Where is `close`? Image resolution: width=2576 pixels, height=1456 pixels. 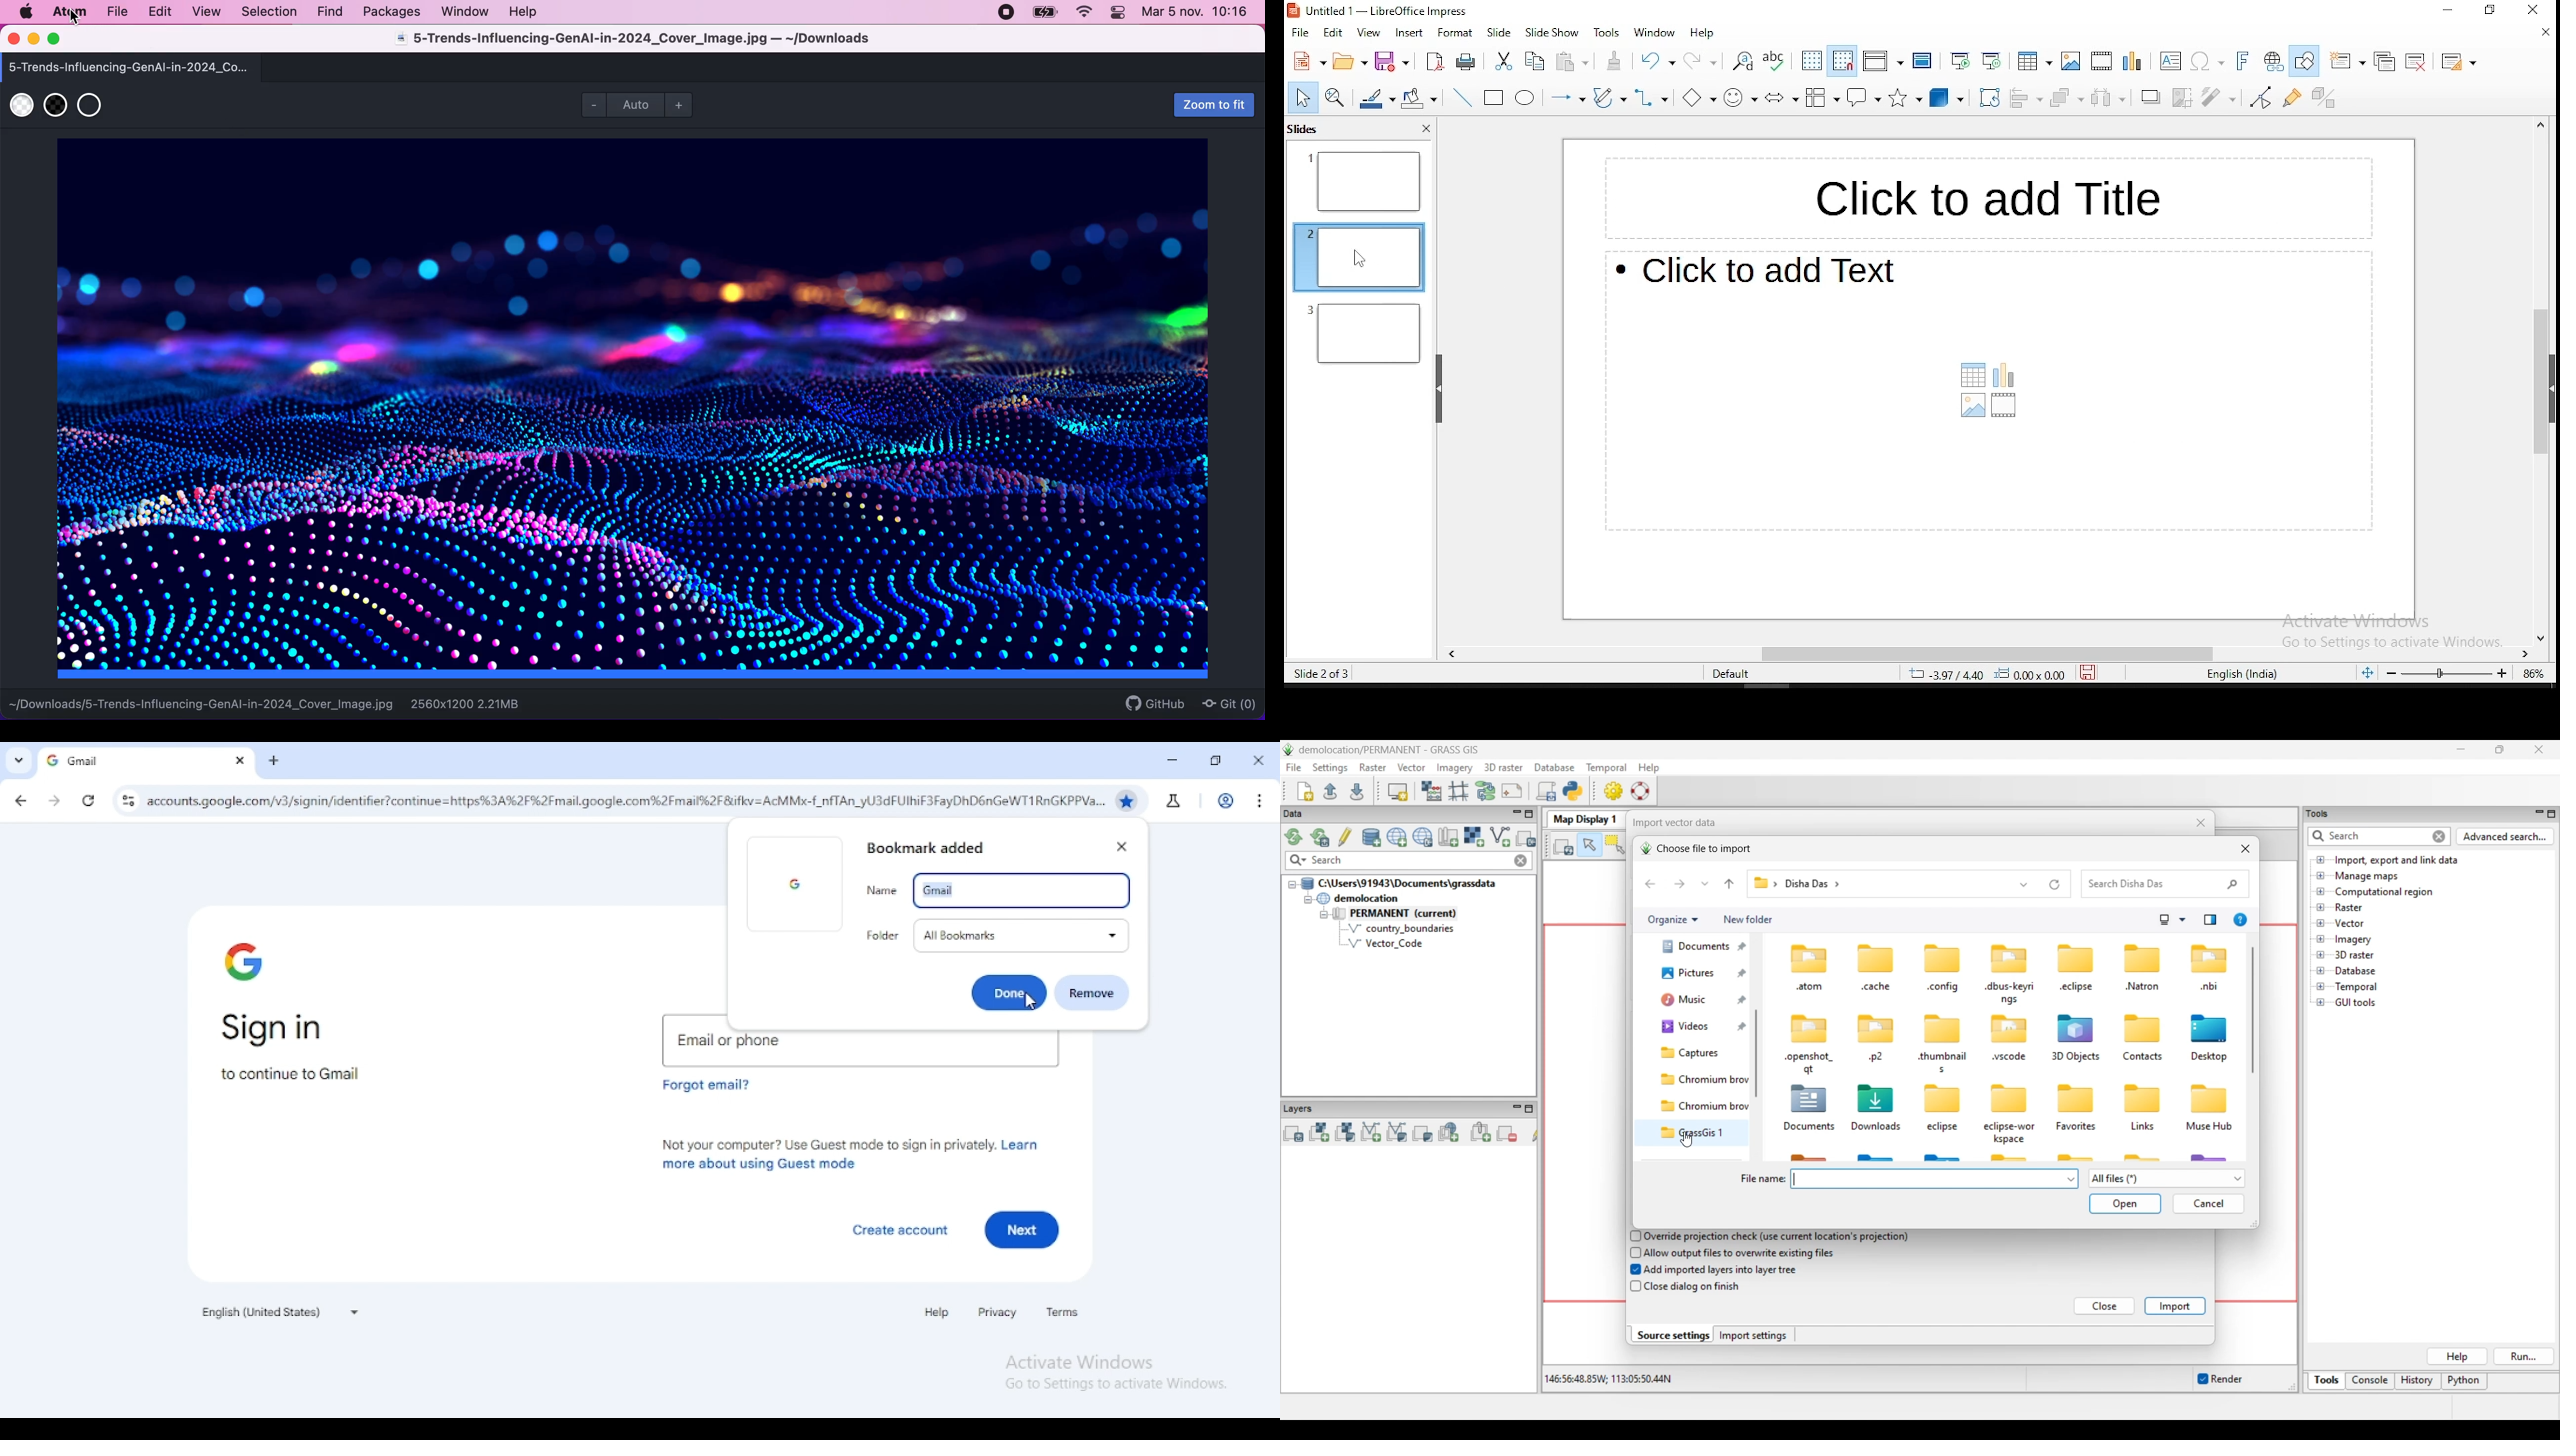
close is located at coordinates (1122, 847).